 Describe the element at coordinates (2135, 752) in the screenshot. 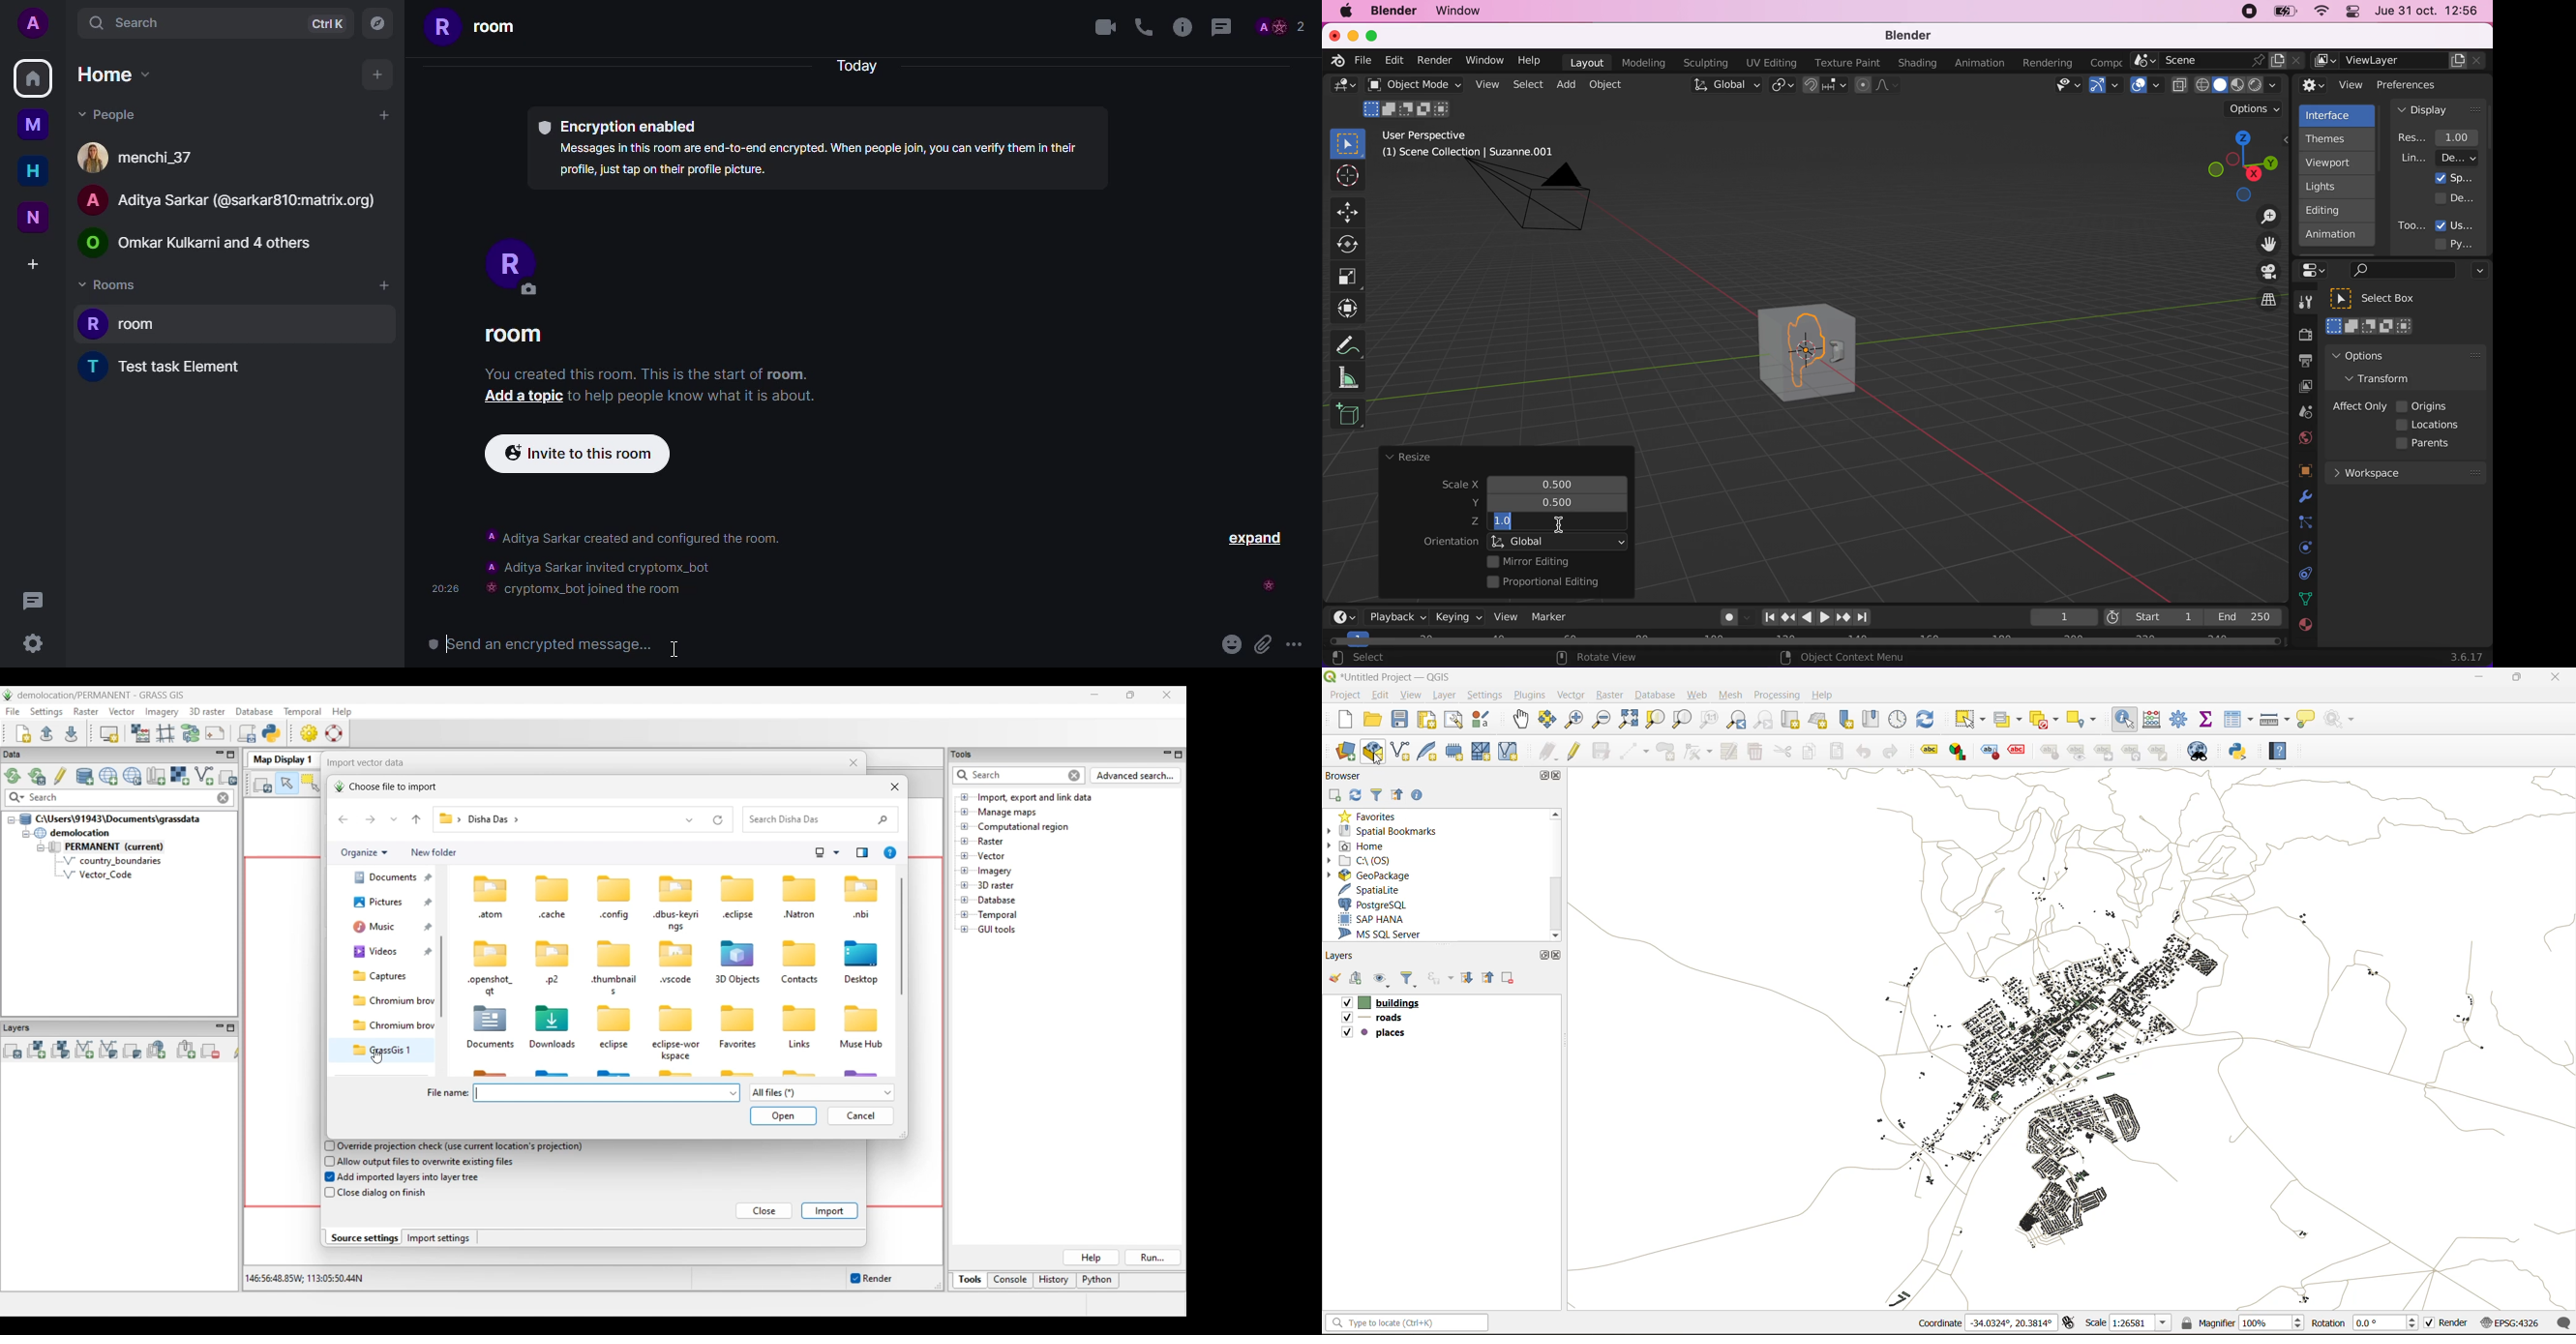

I see `hierarchy` at that location.